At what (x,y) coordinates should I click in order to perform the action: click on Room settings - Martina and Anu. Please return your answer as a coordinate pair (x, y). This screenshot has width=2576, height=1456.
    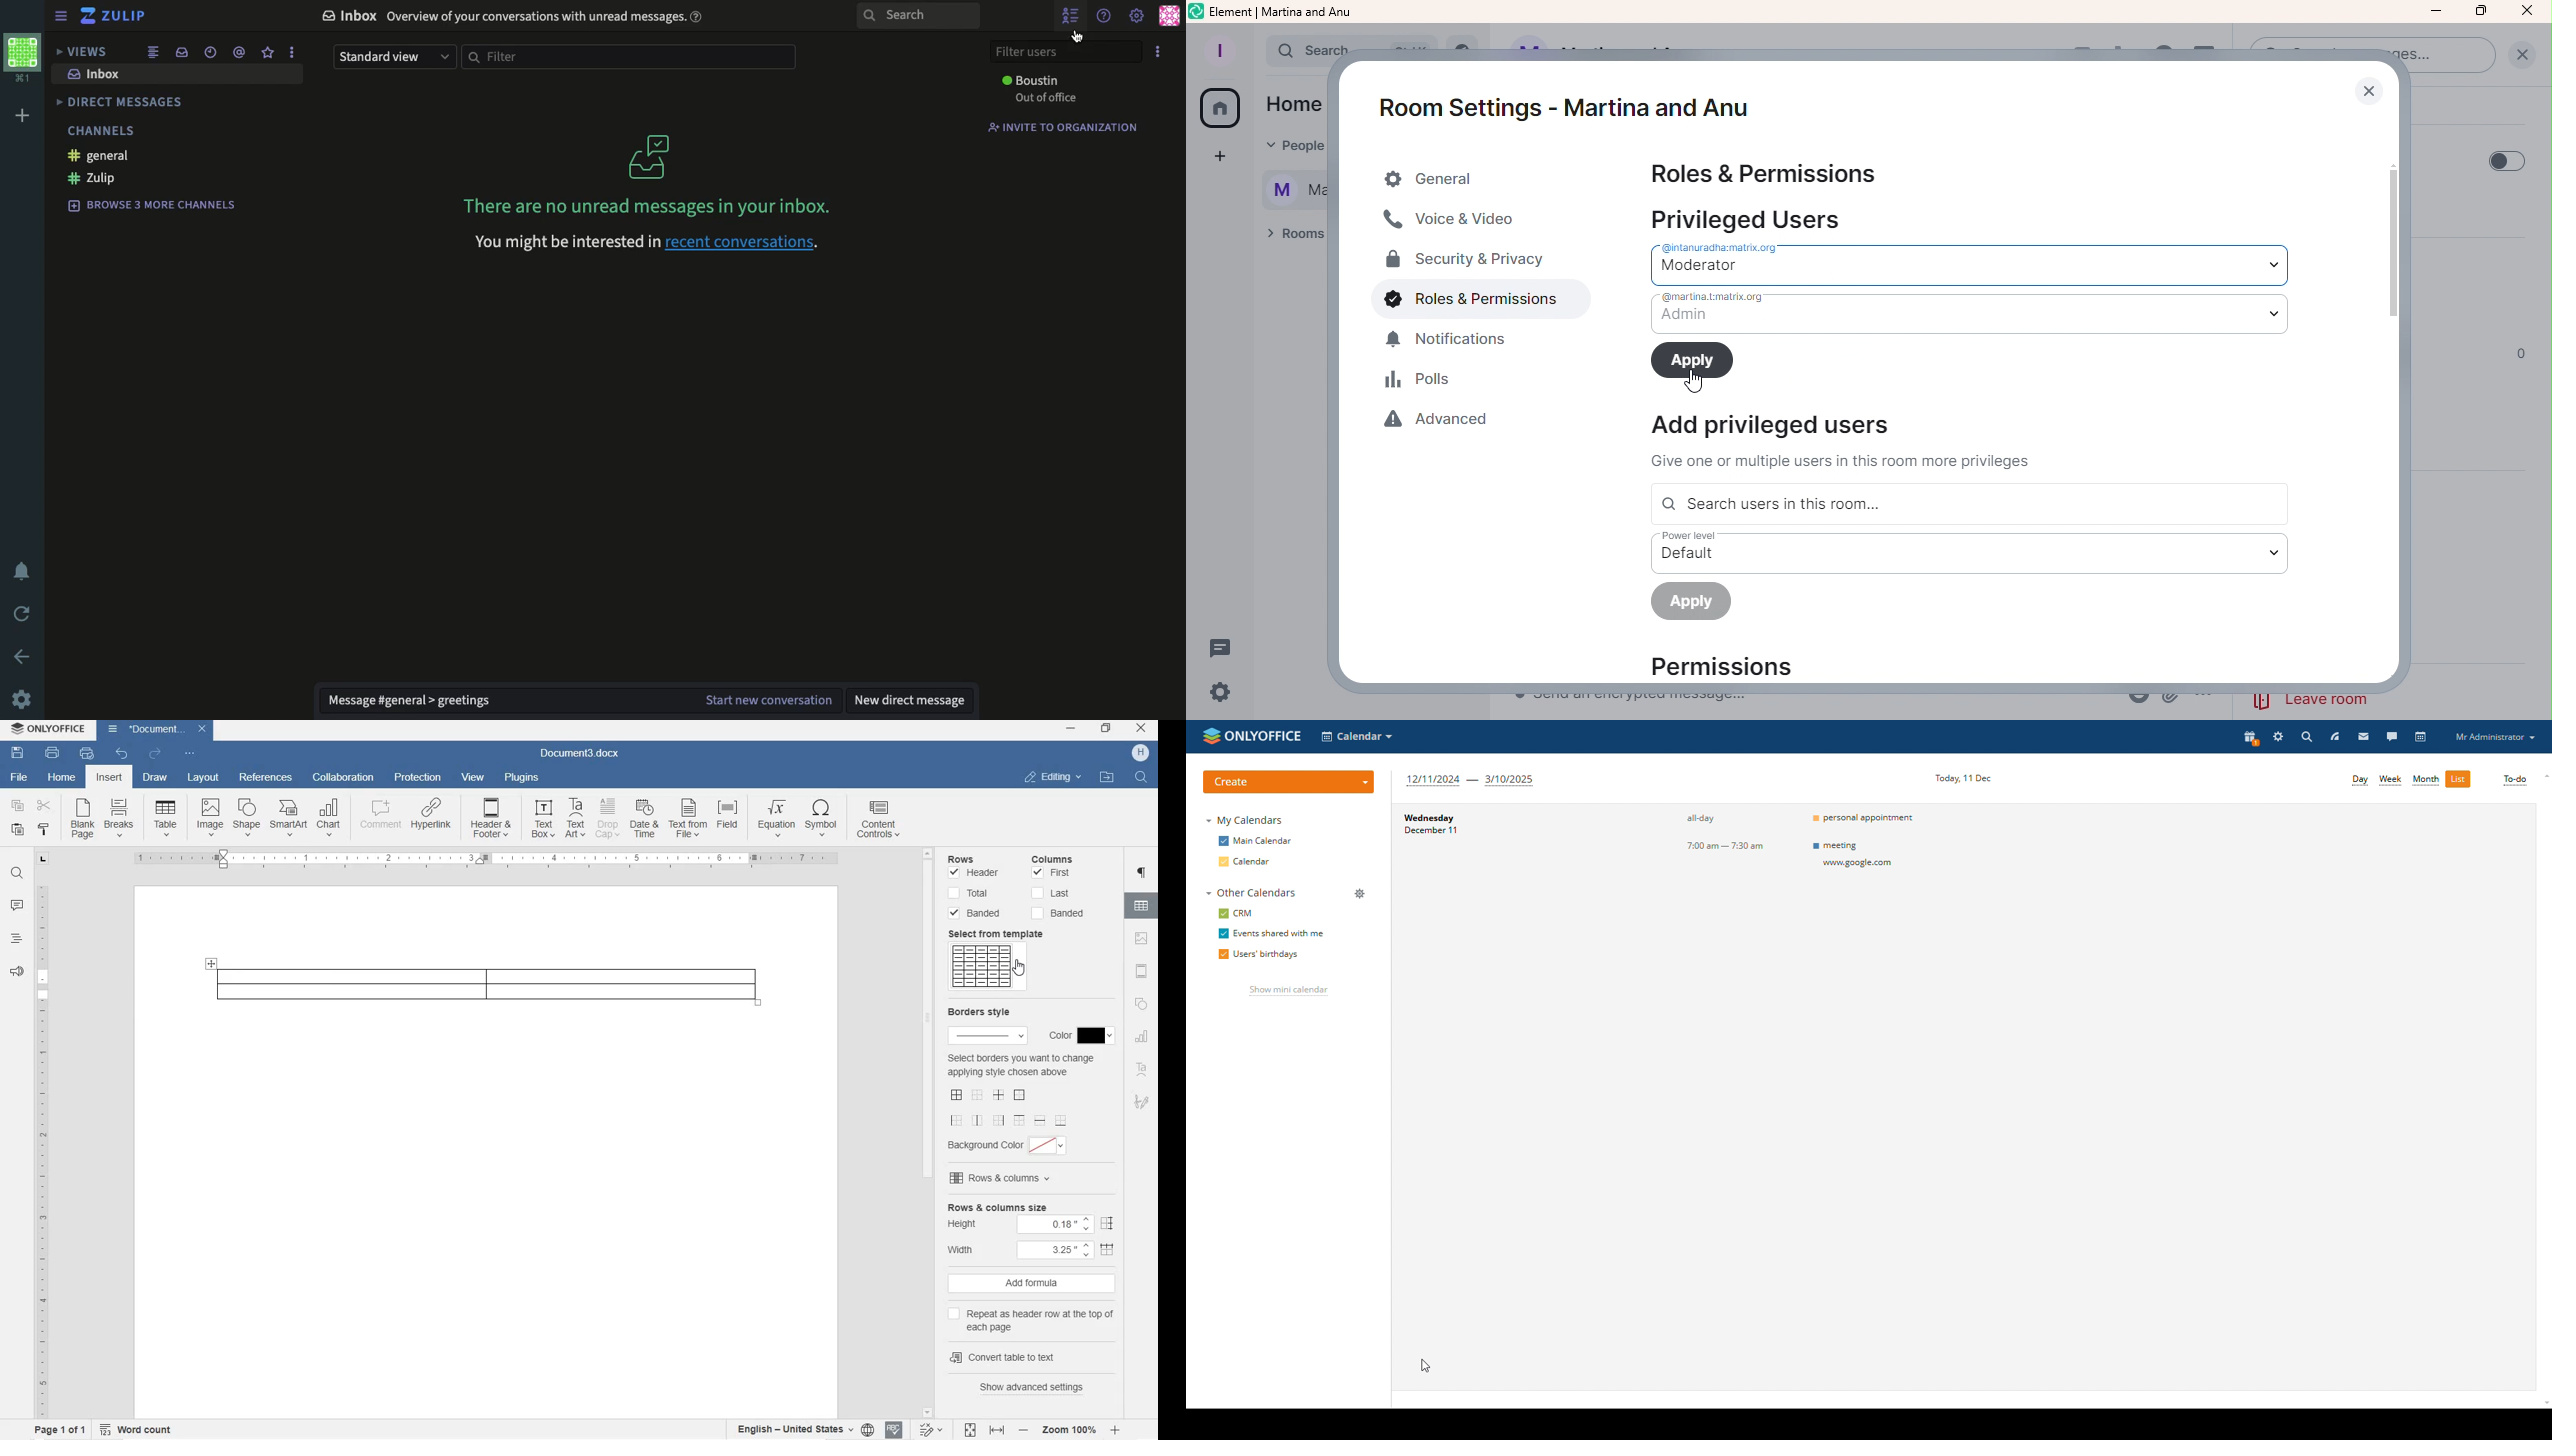
    Looking at the image, I should click on (1557, 96).